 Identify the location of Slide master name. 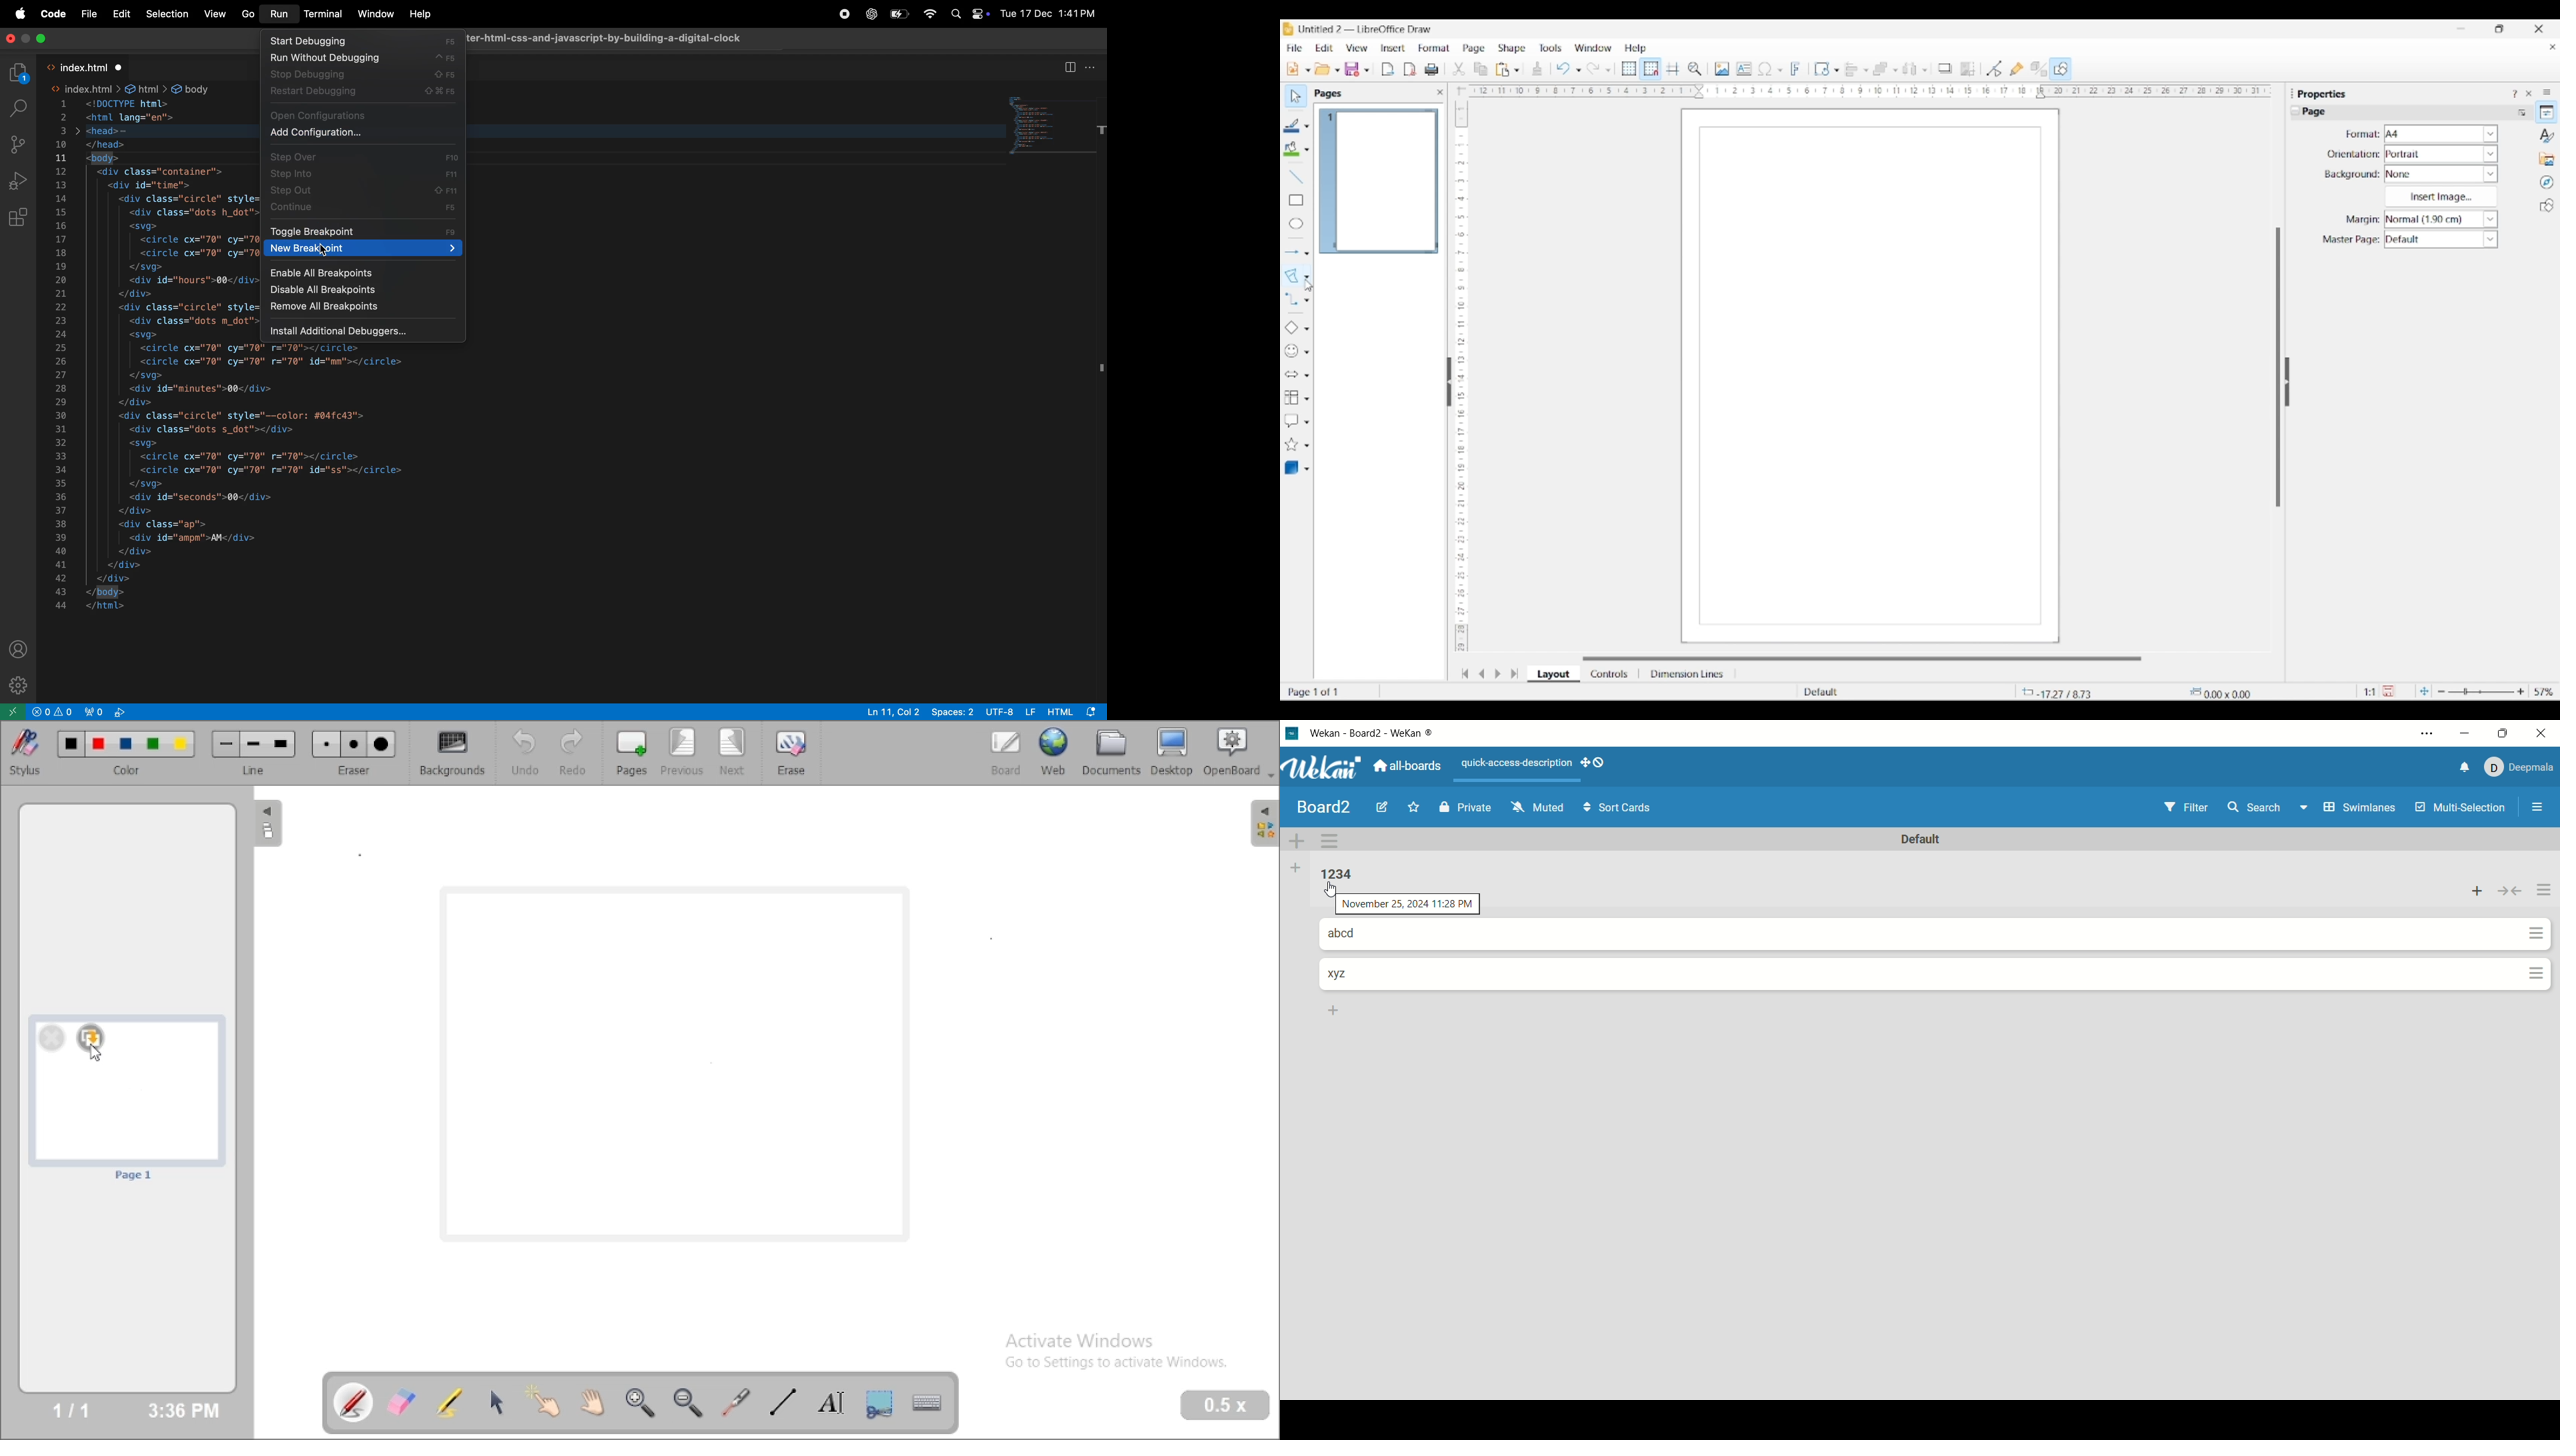
(1878, 693).